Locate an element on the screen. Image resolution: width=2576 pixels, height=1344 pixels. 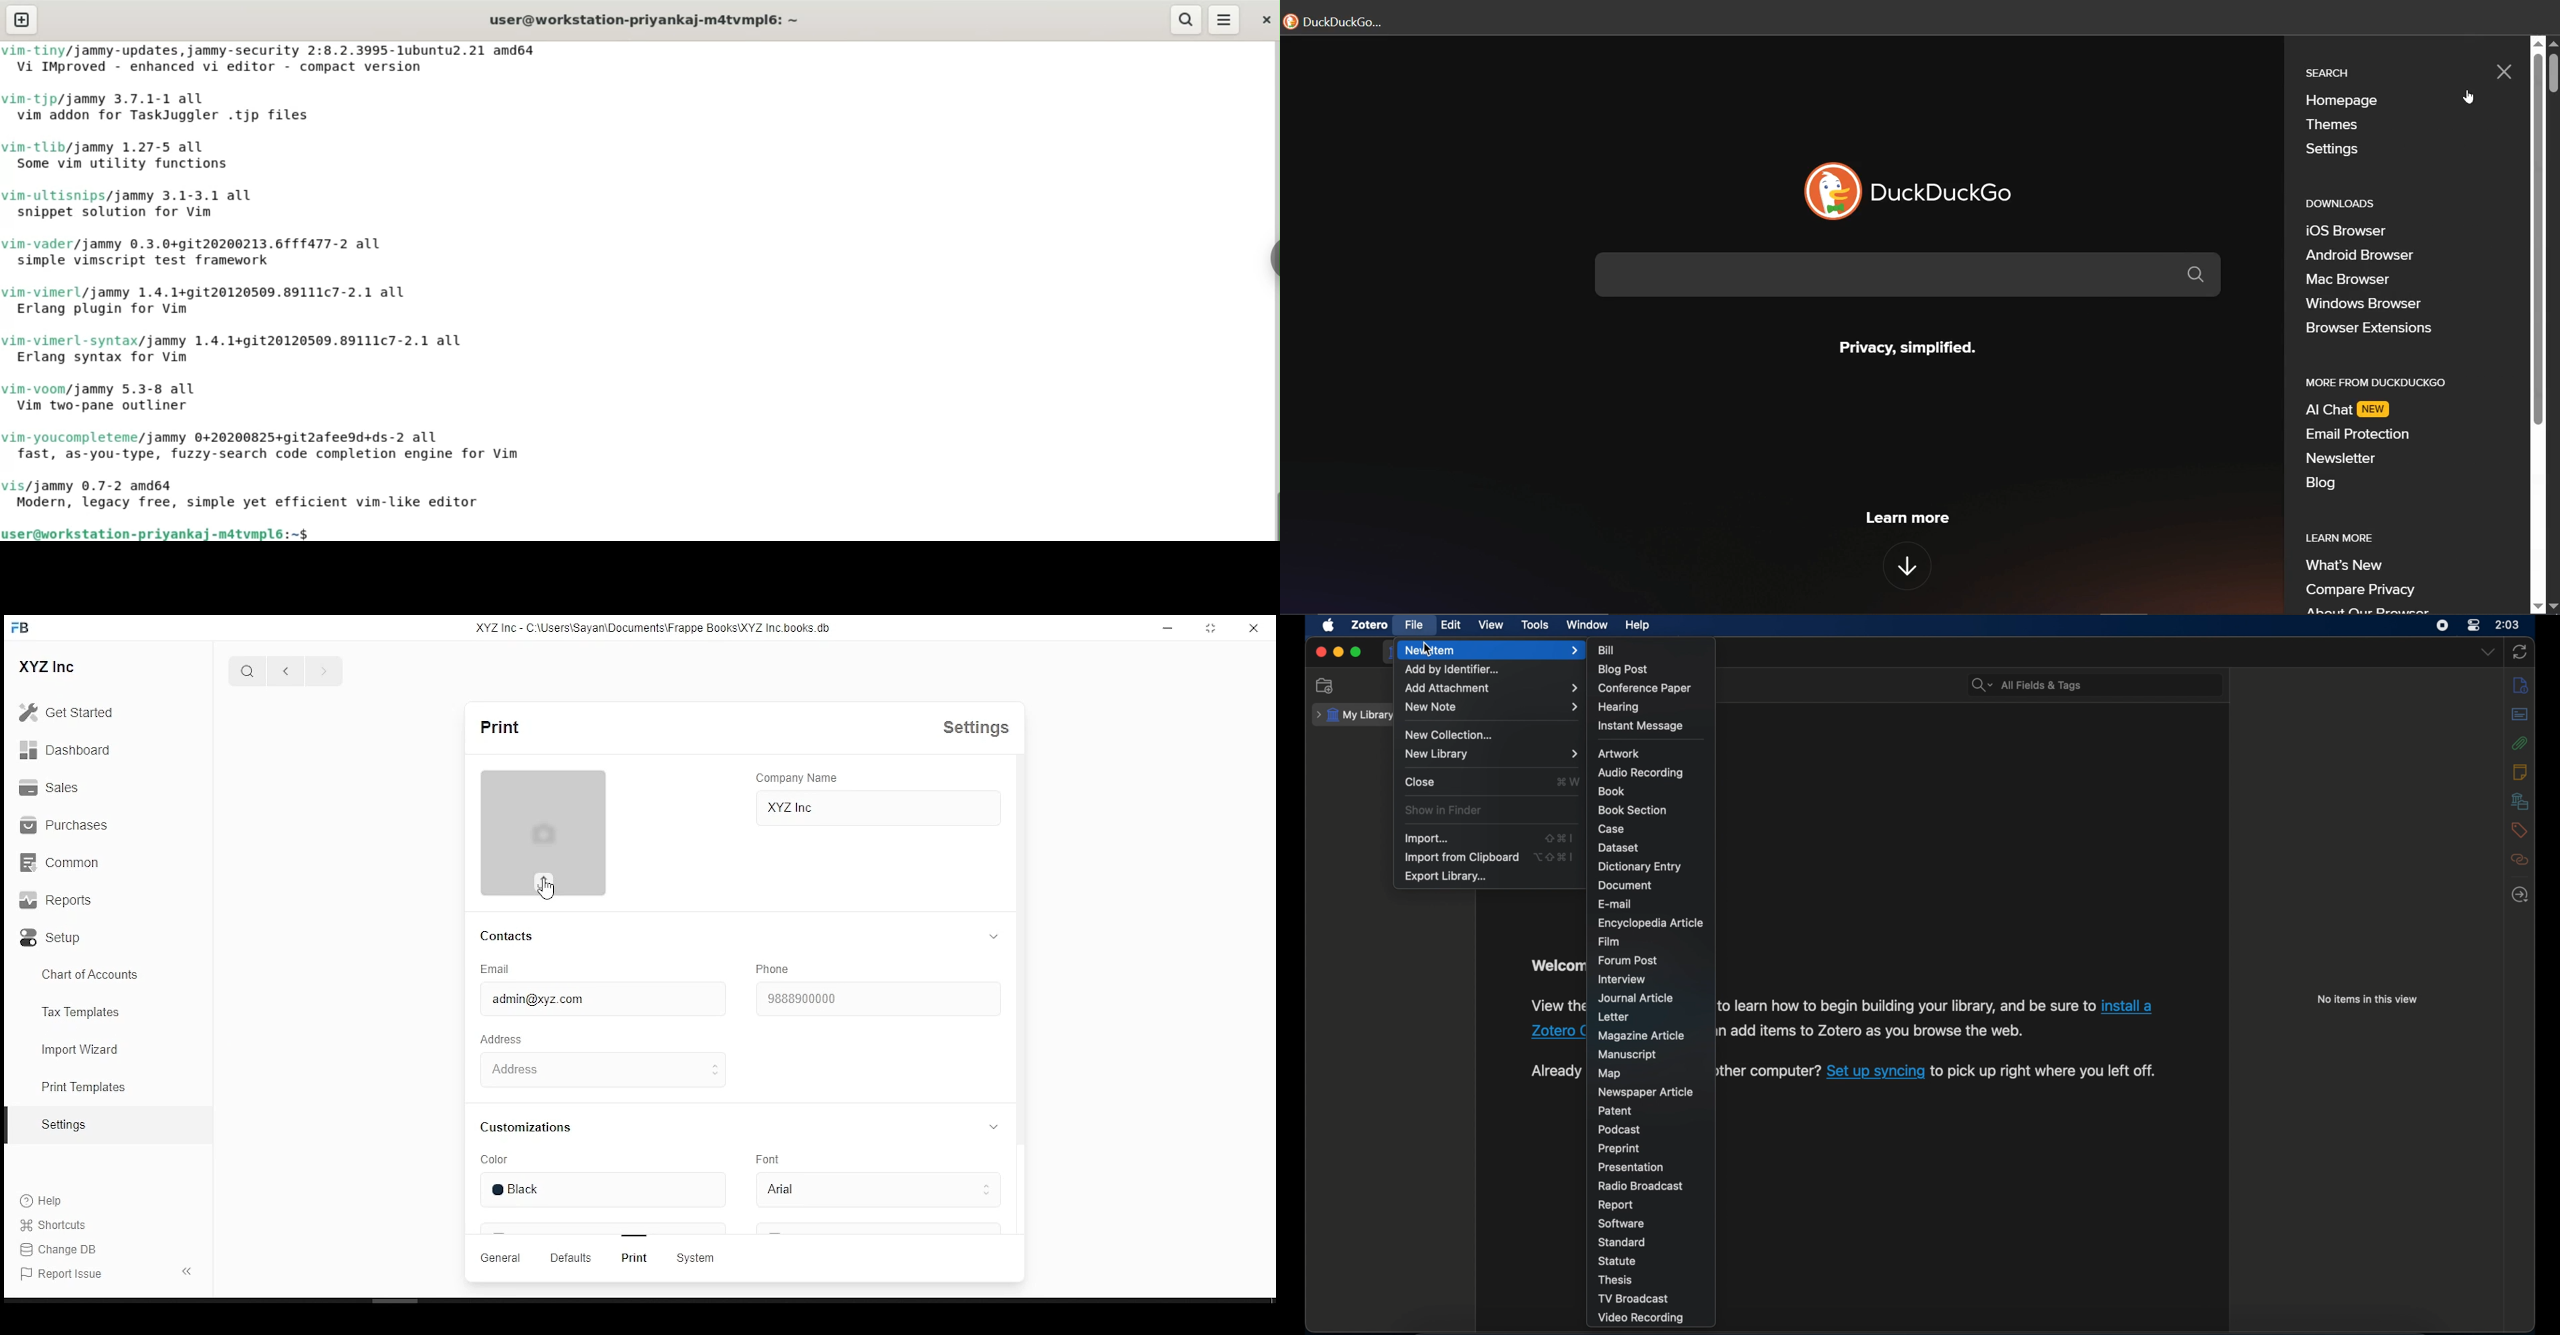
magazine article is located at coordinates (1641, 1036).